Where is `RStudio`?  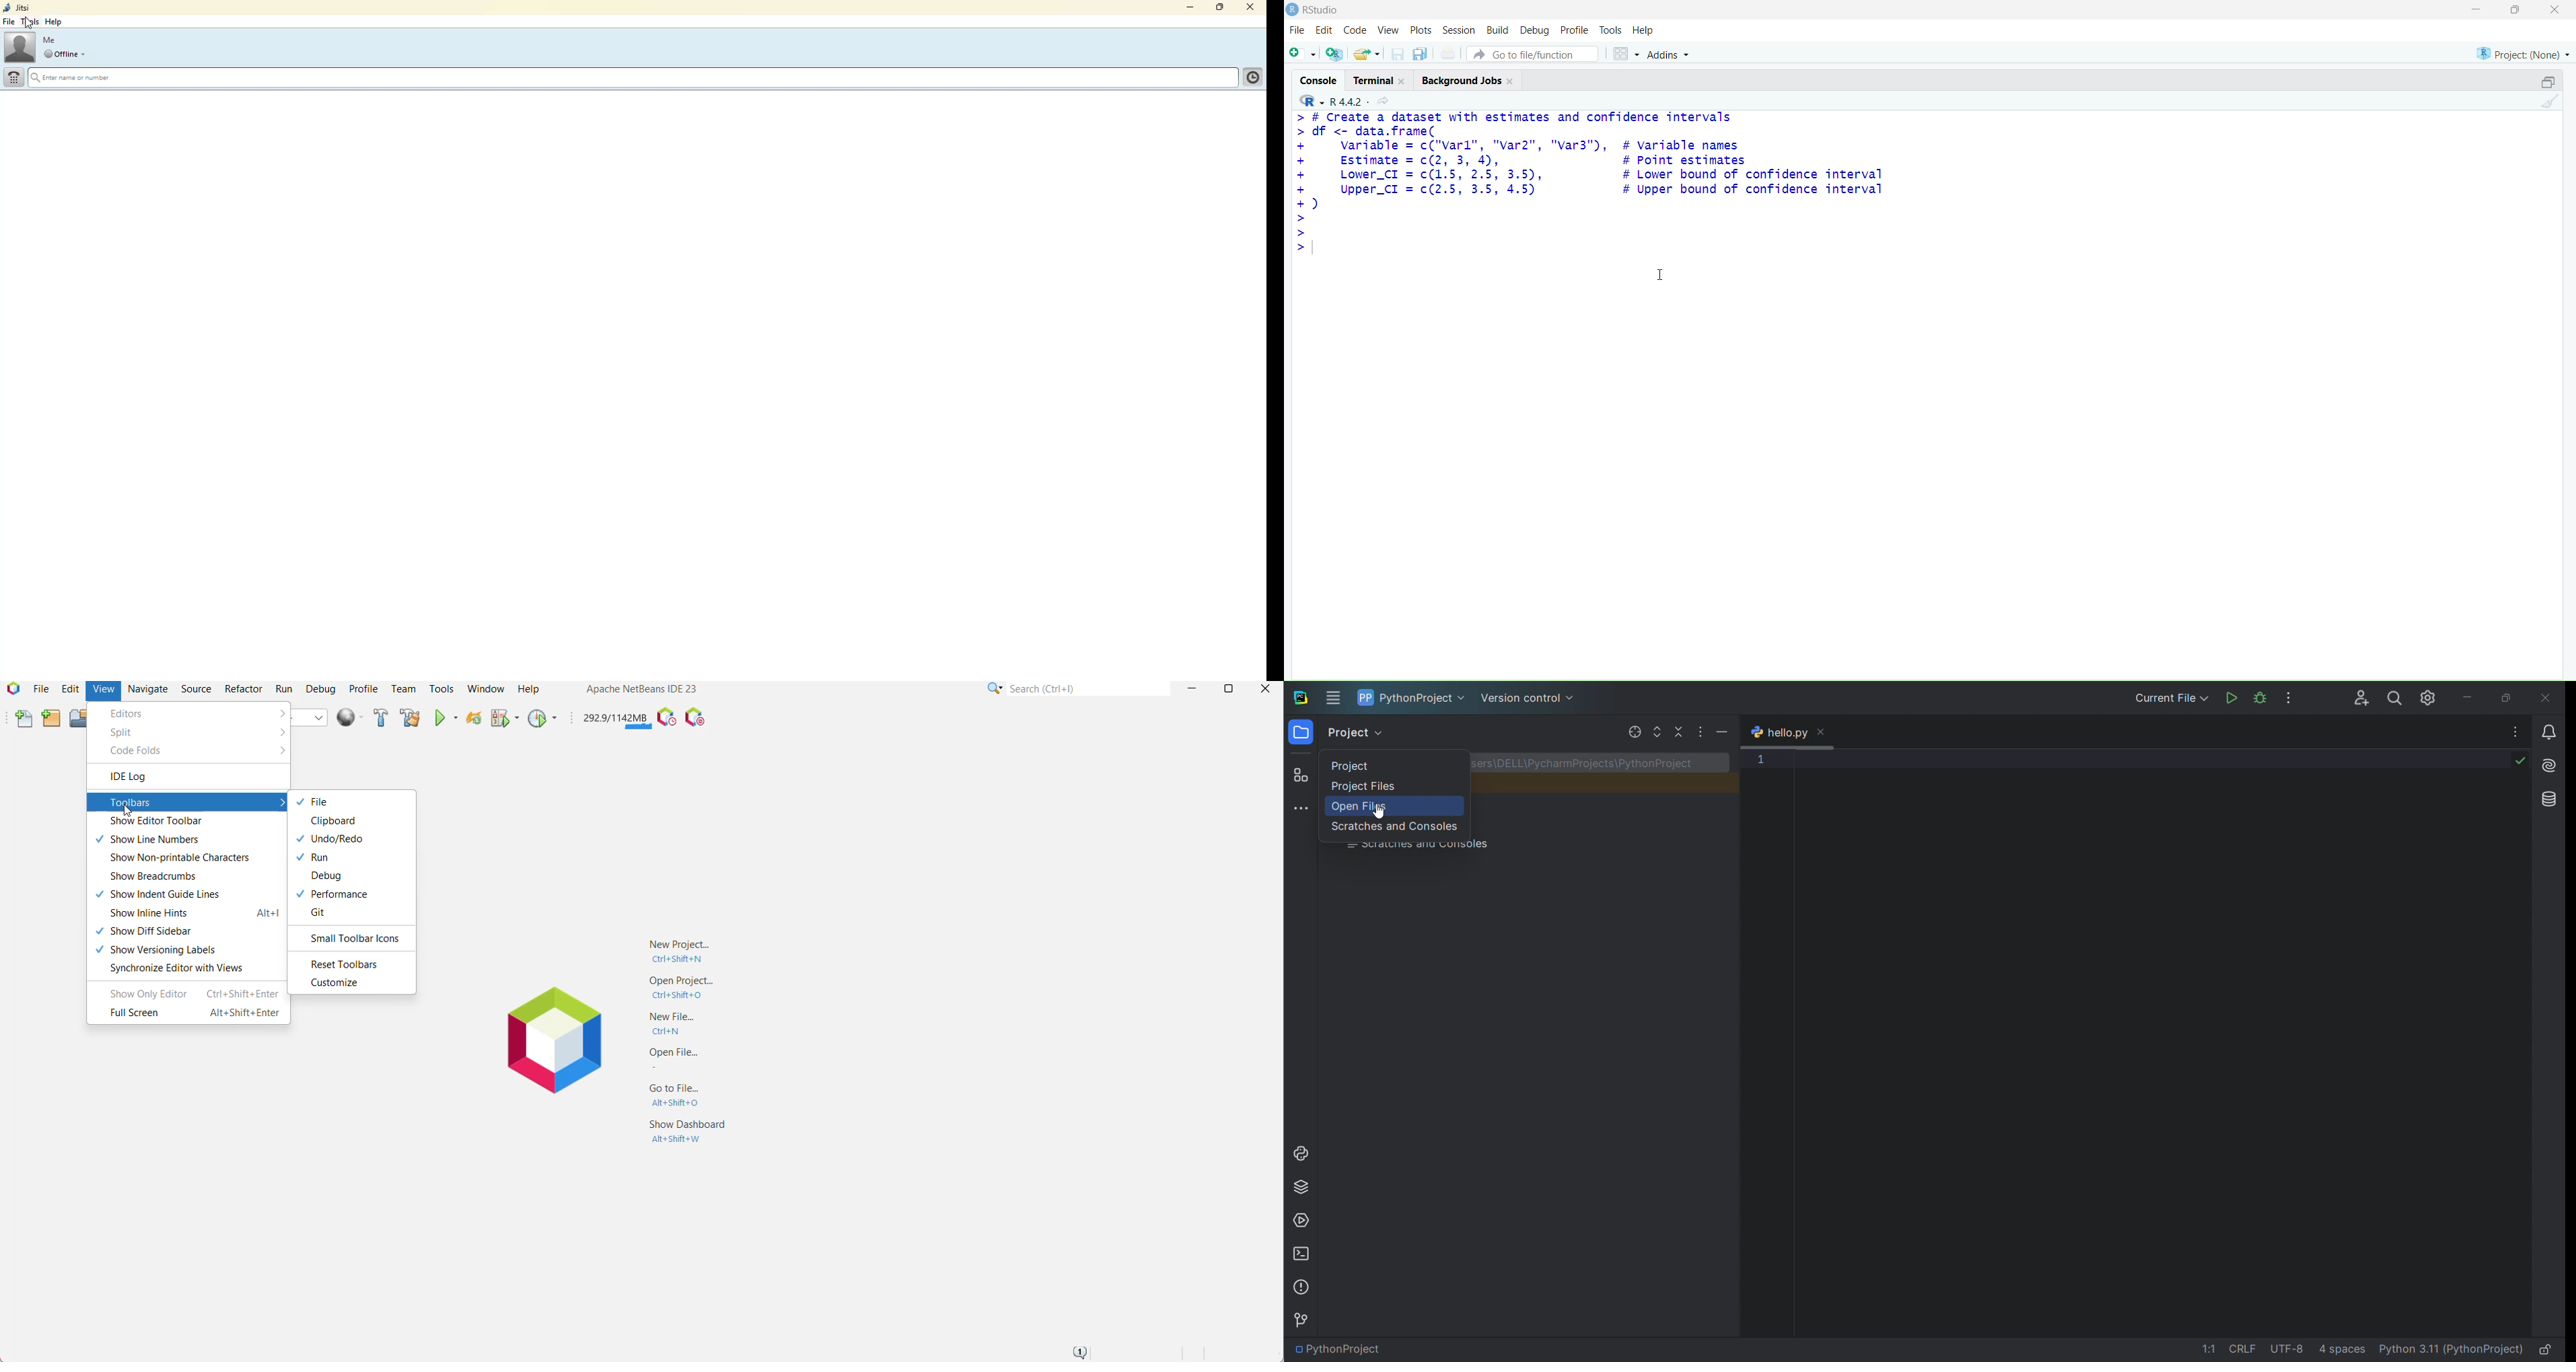
RStudio is located at coordinates (1318, 10).